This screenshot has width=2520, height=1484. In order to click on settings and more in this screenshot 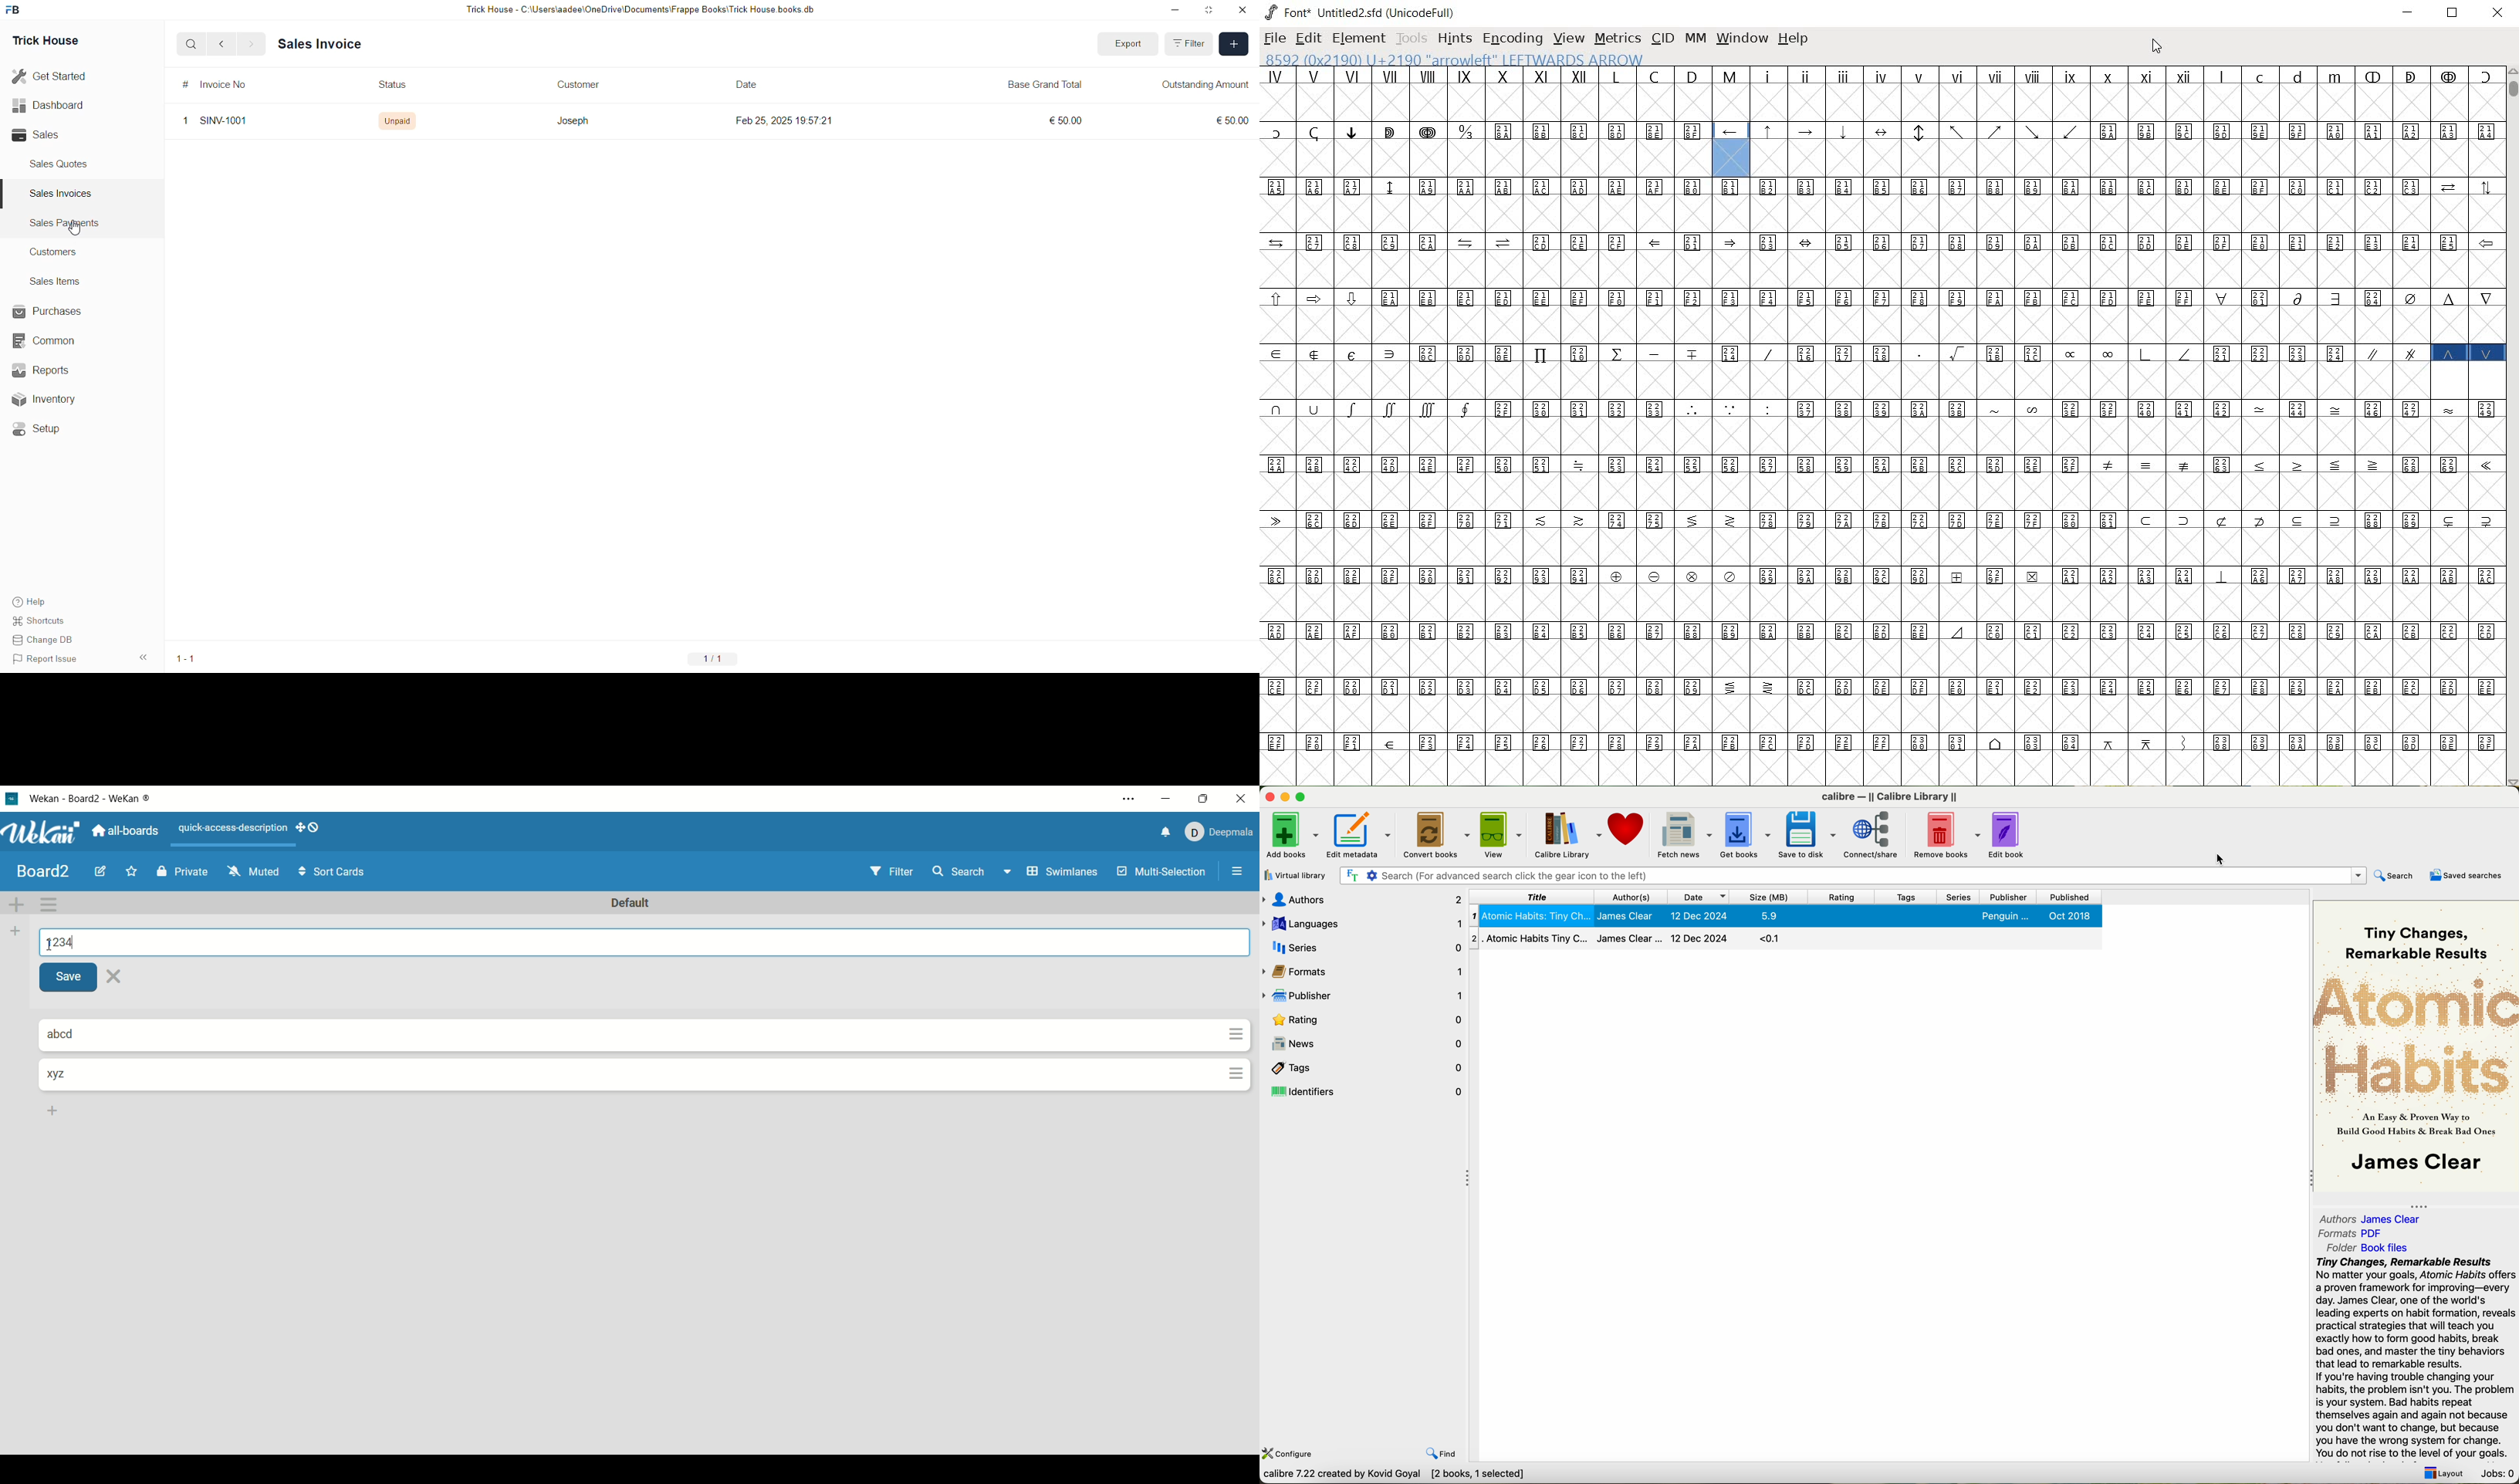, I will do `click(1128, 801)`.